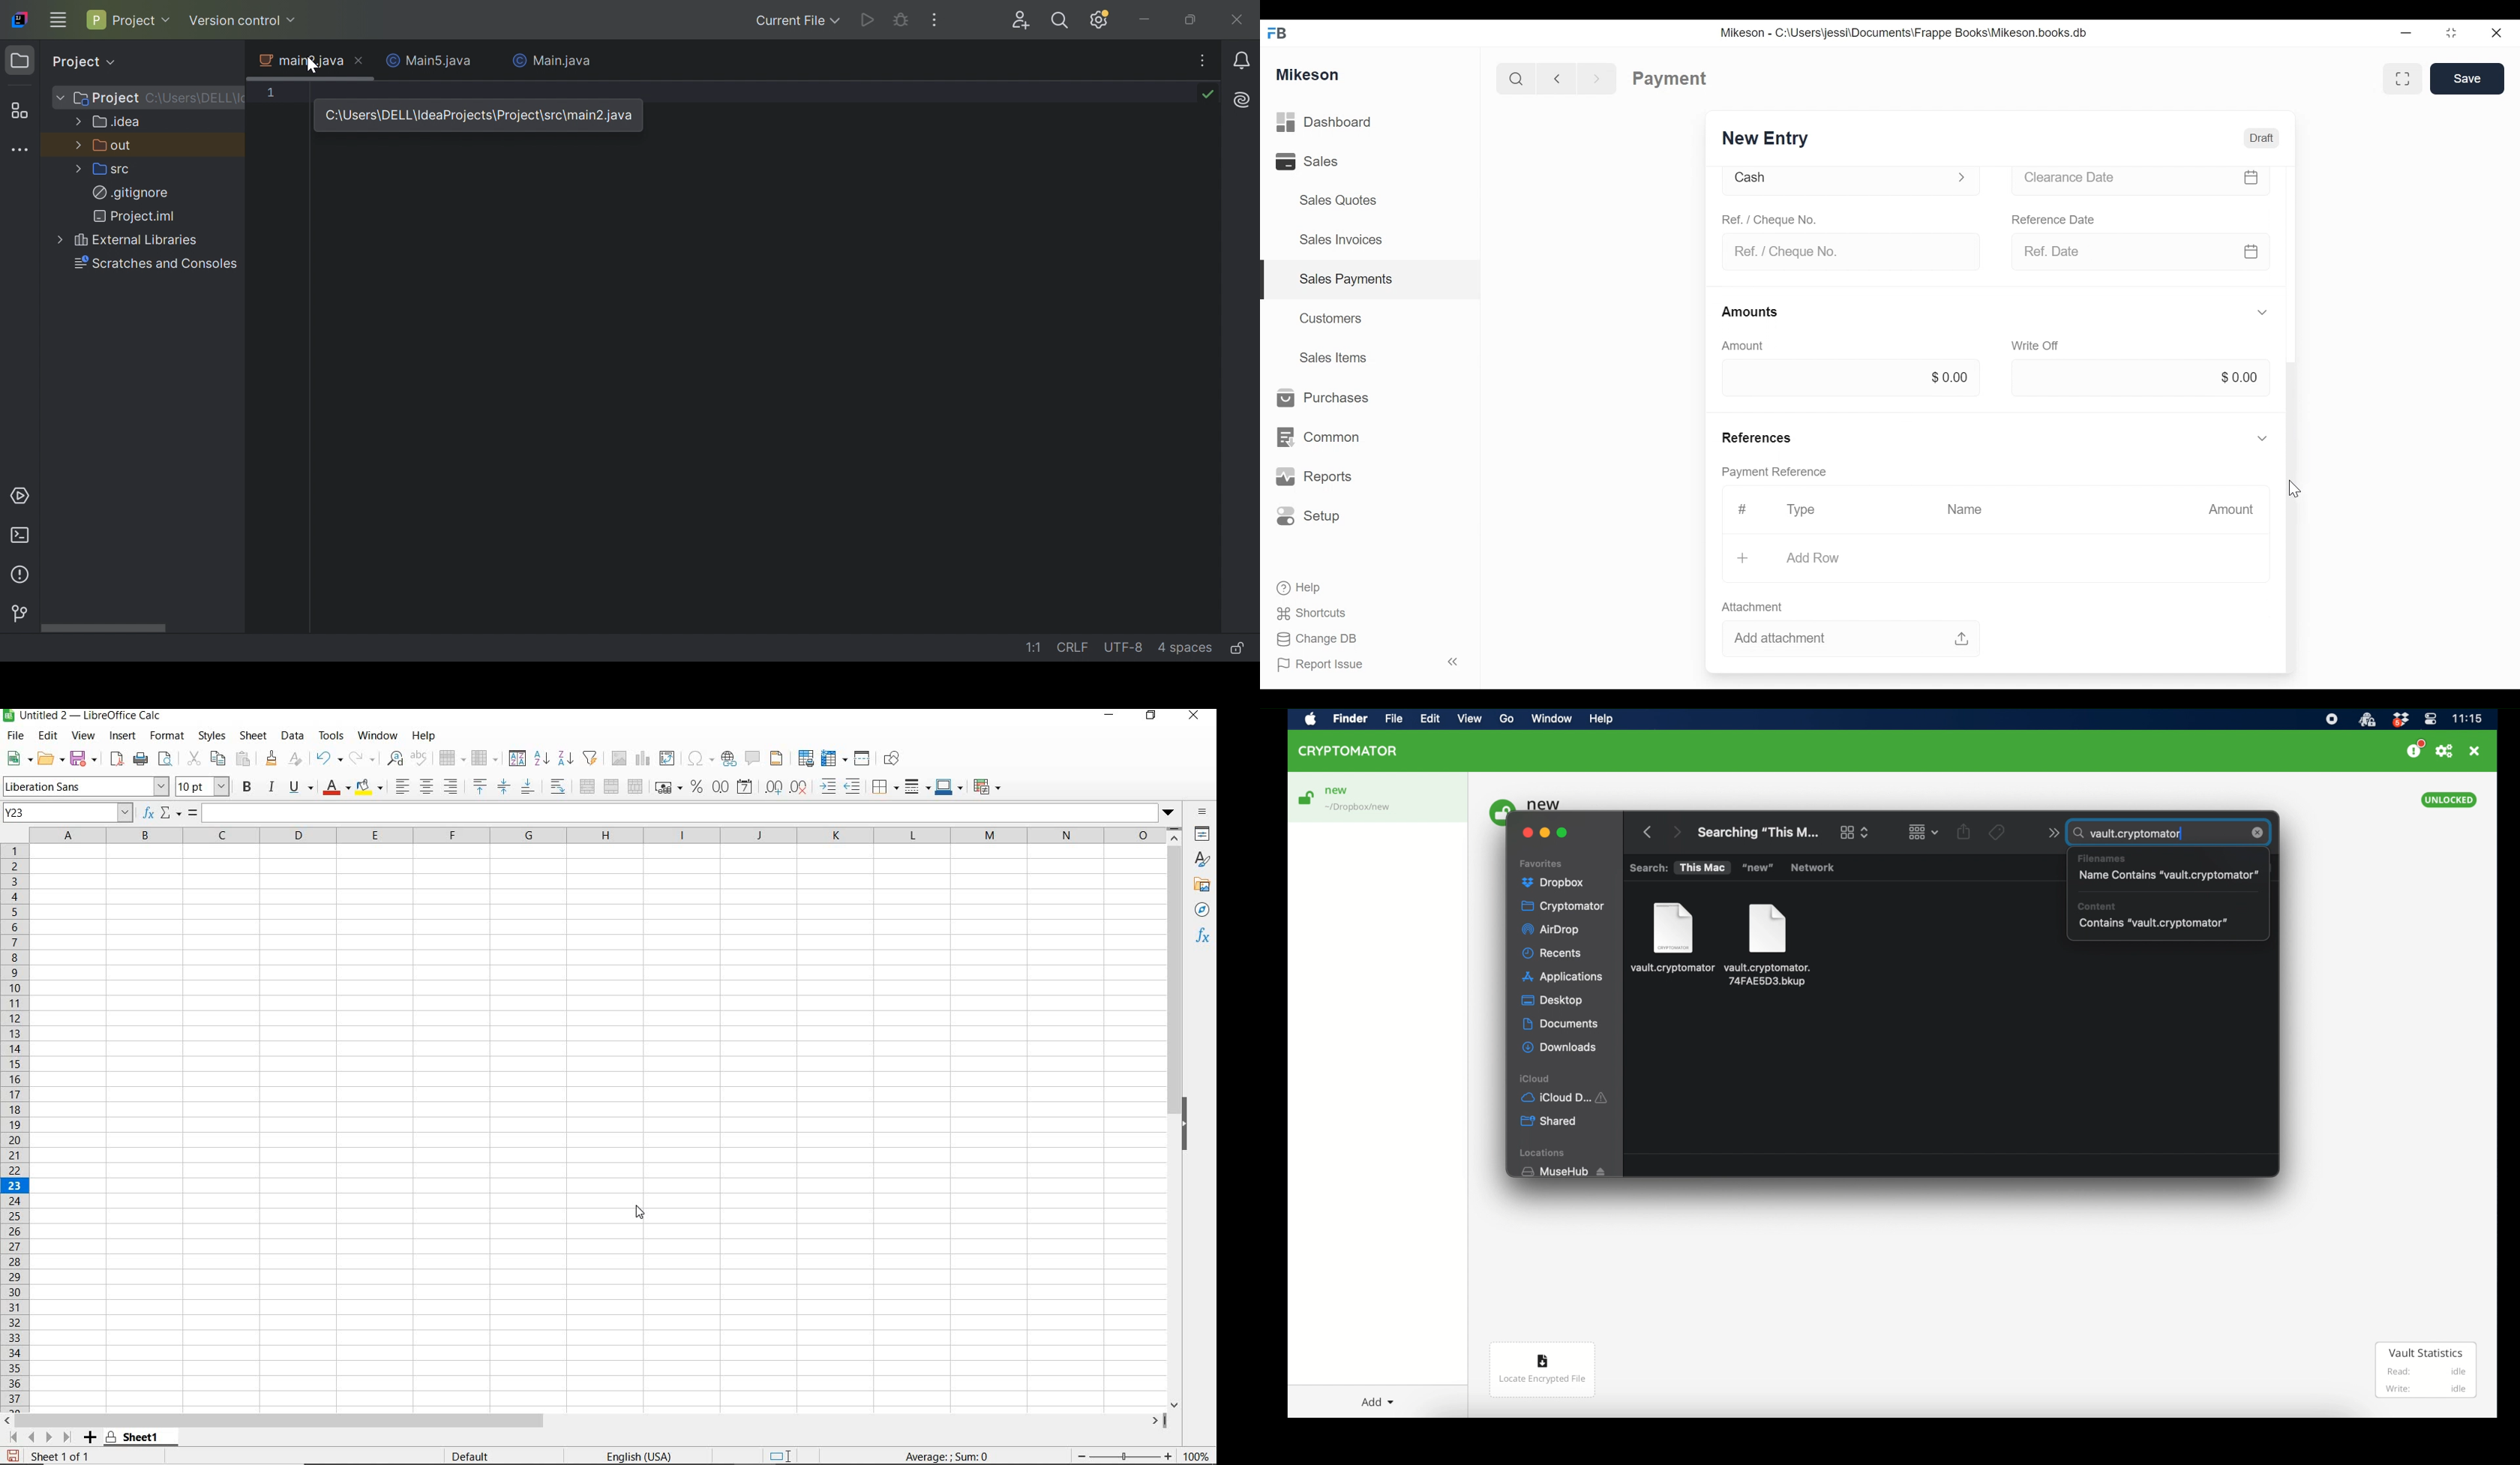 The height and width of the screenshot is (1484, 2520). I want to click on CLEAR DIRECT FORMATTING, so click(297, 757).